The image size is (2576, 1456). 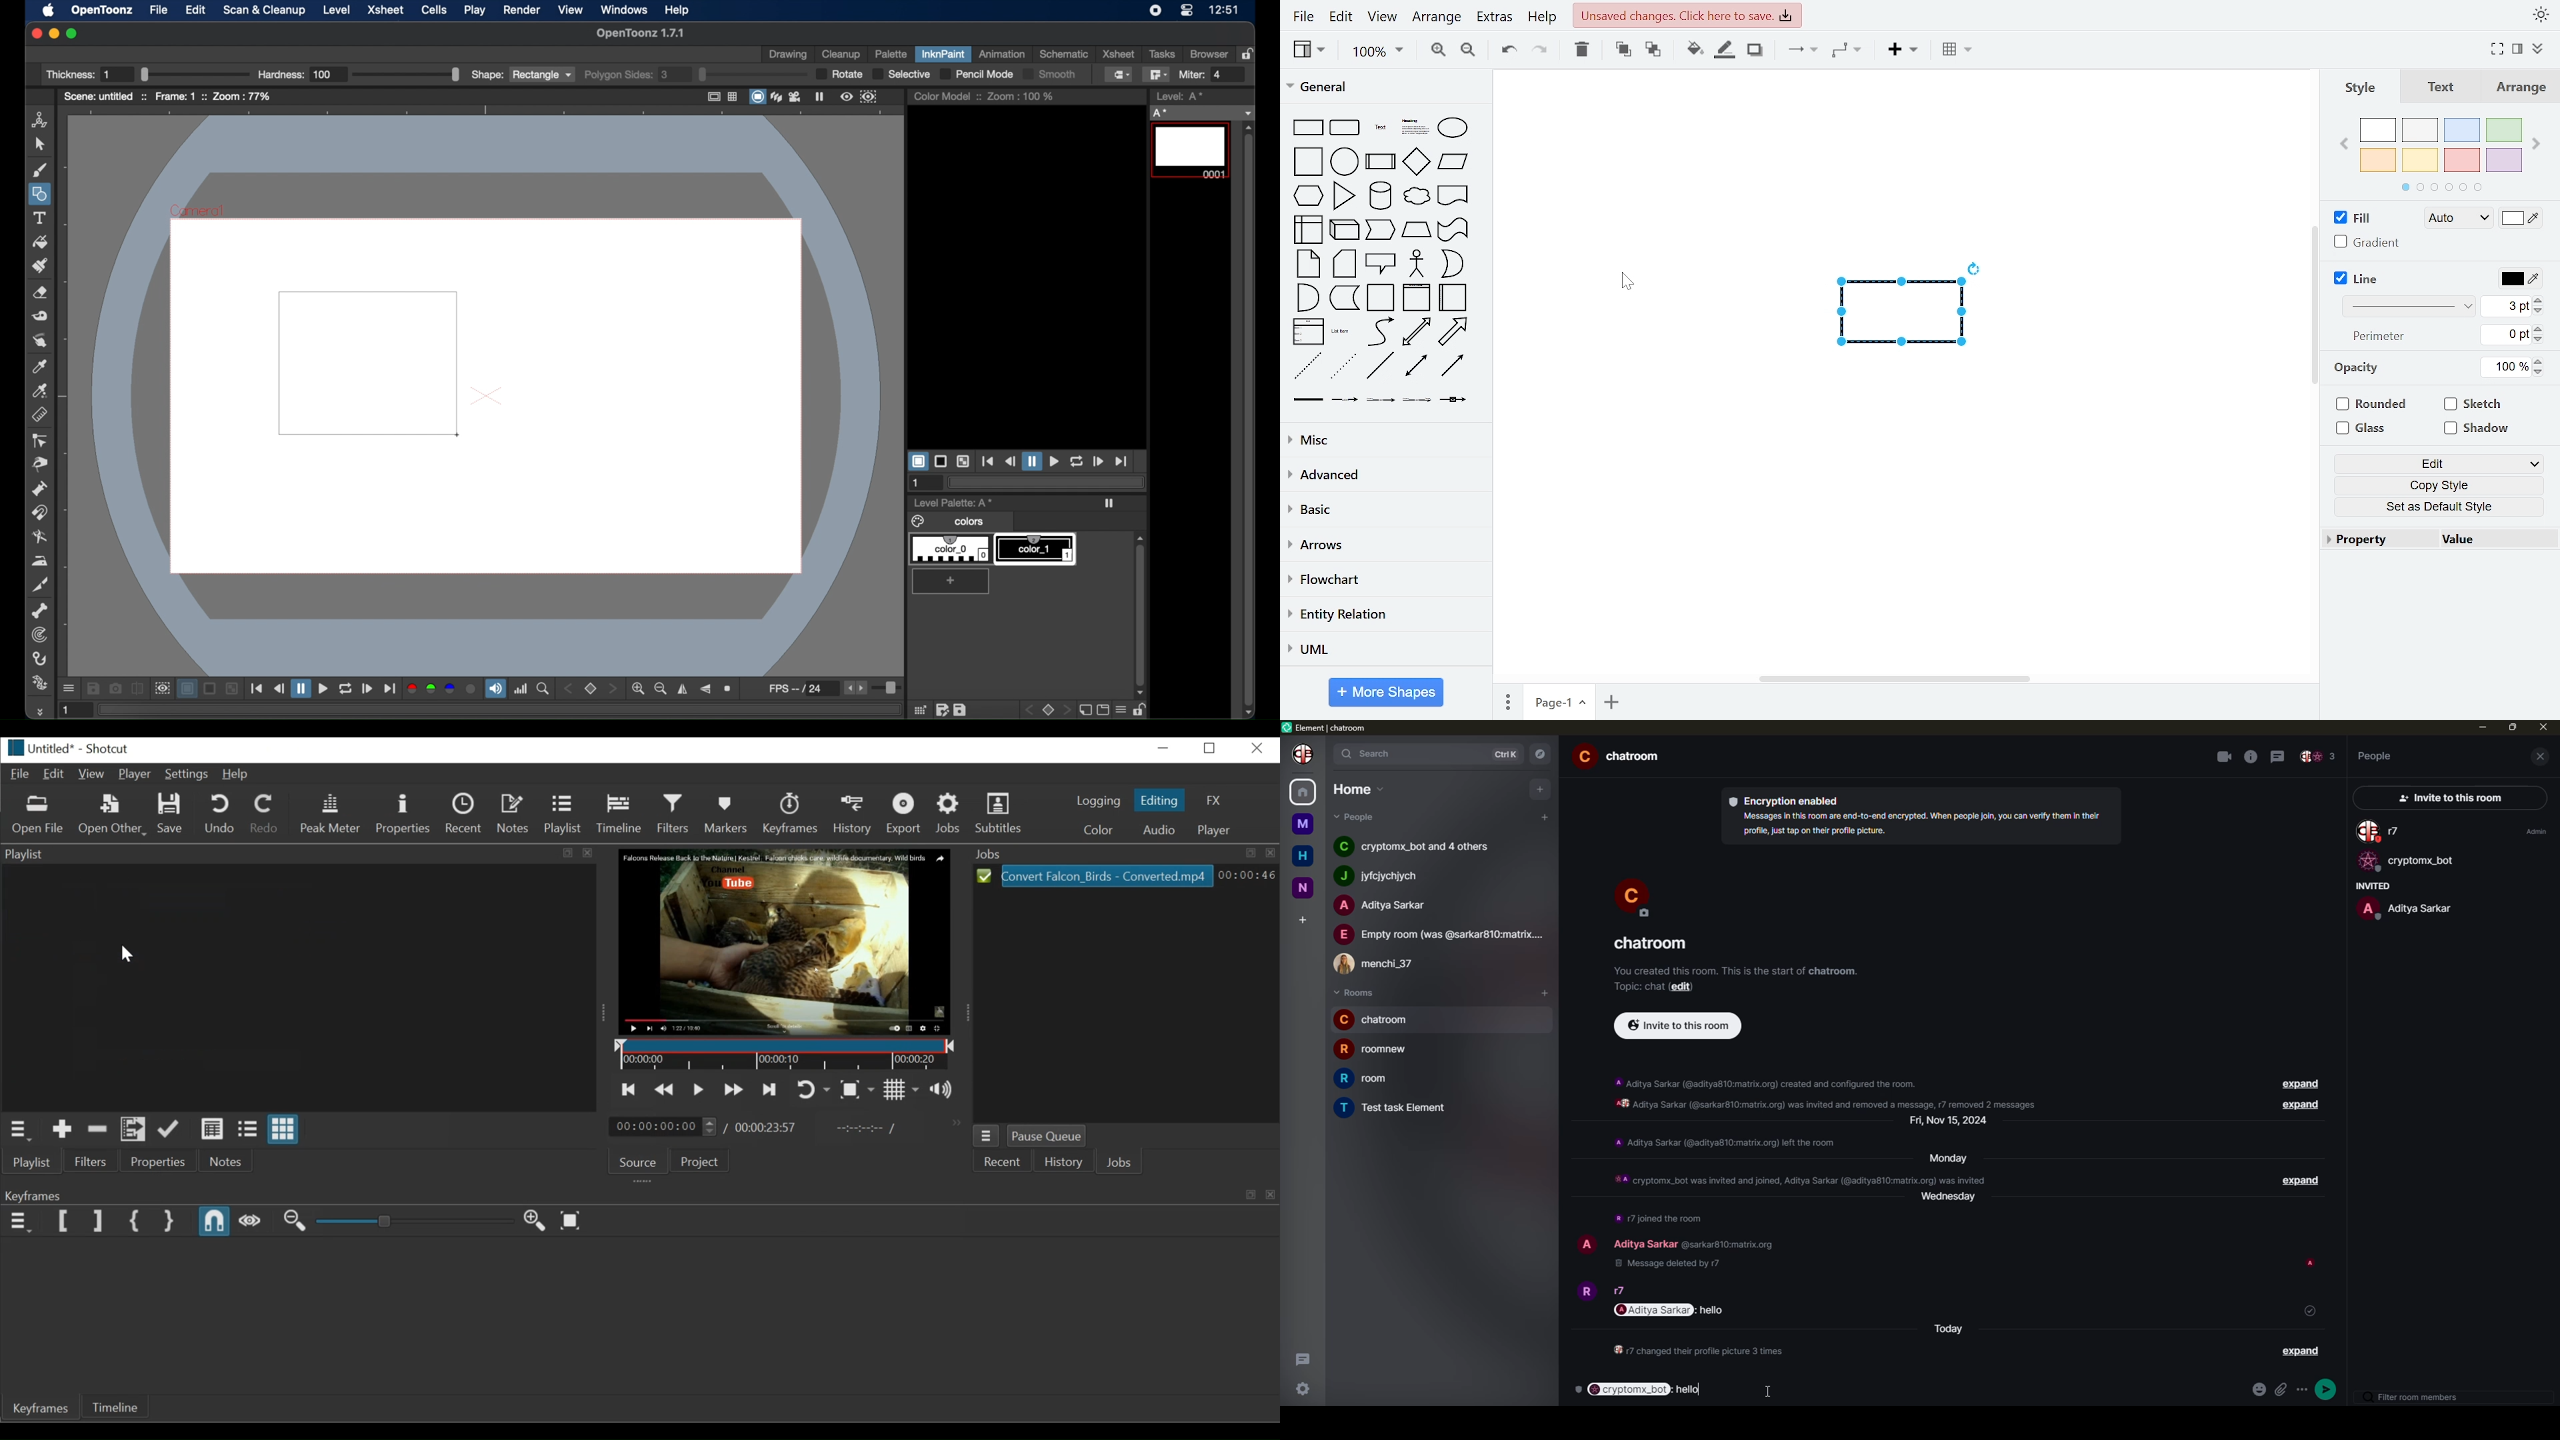 What do you see at coordinates (1950, 1333) in the screenshot?
I see `today` at bounding box center [1950, 1333].